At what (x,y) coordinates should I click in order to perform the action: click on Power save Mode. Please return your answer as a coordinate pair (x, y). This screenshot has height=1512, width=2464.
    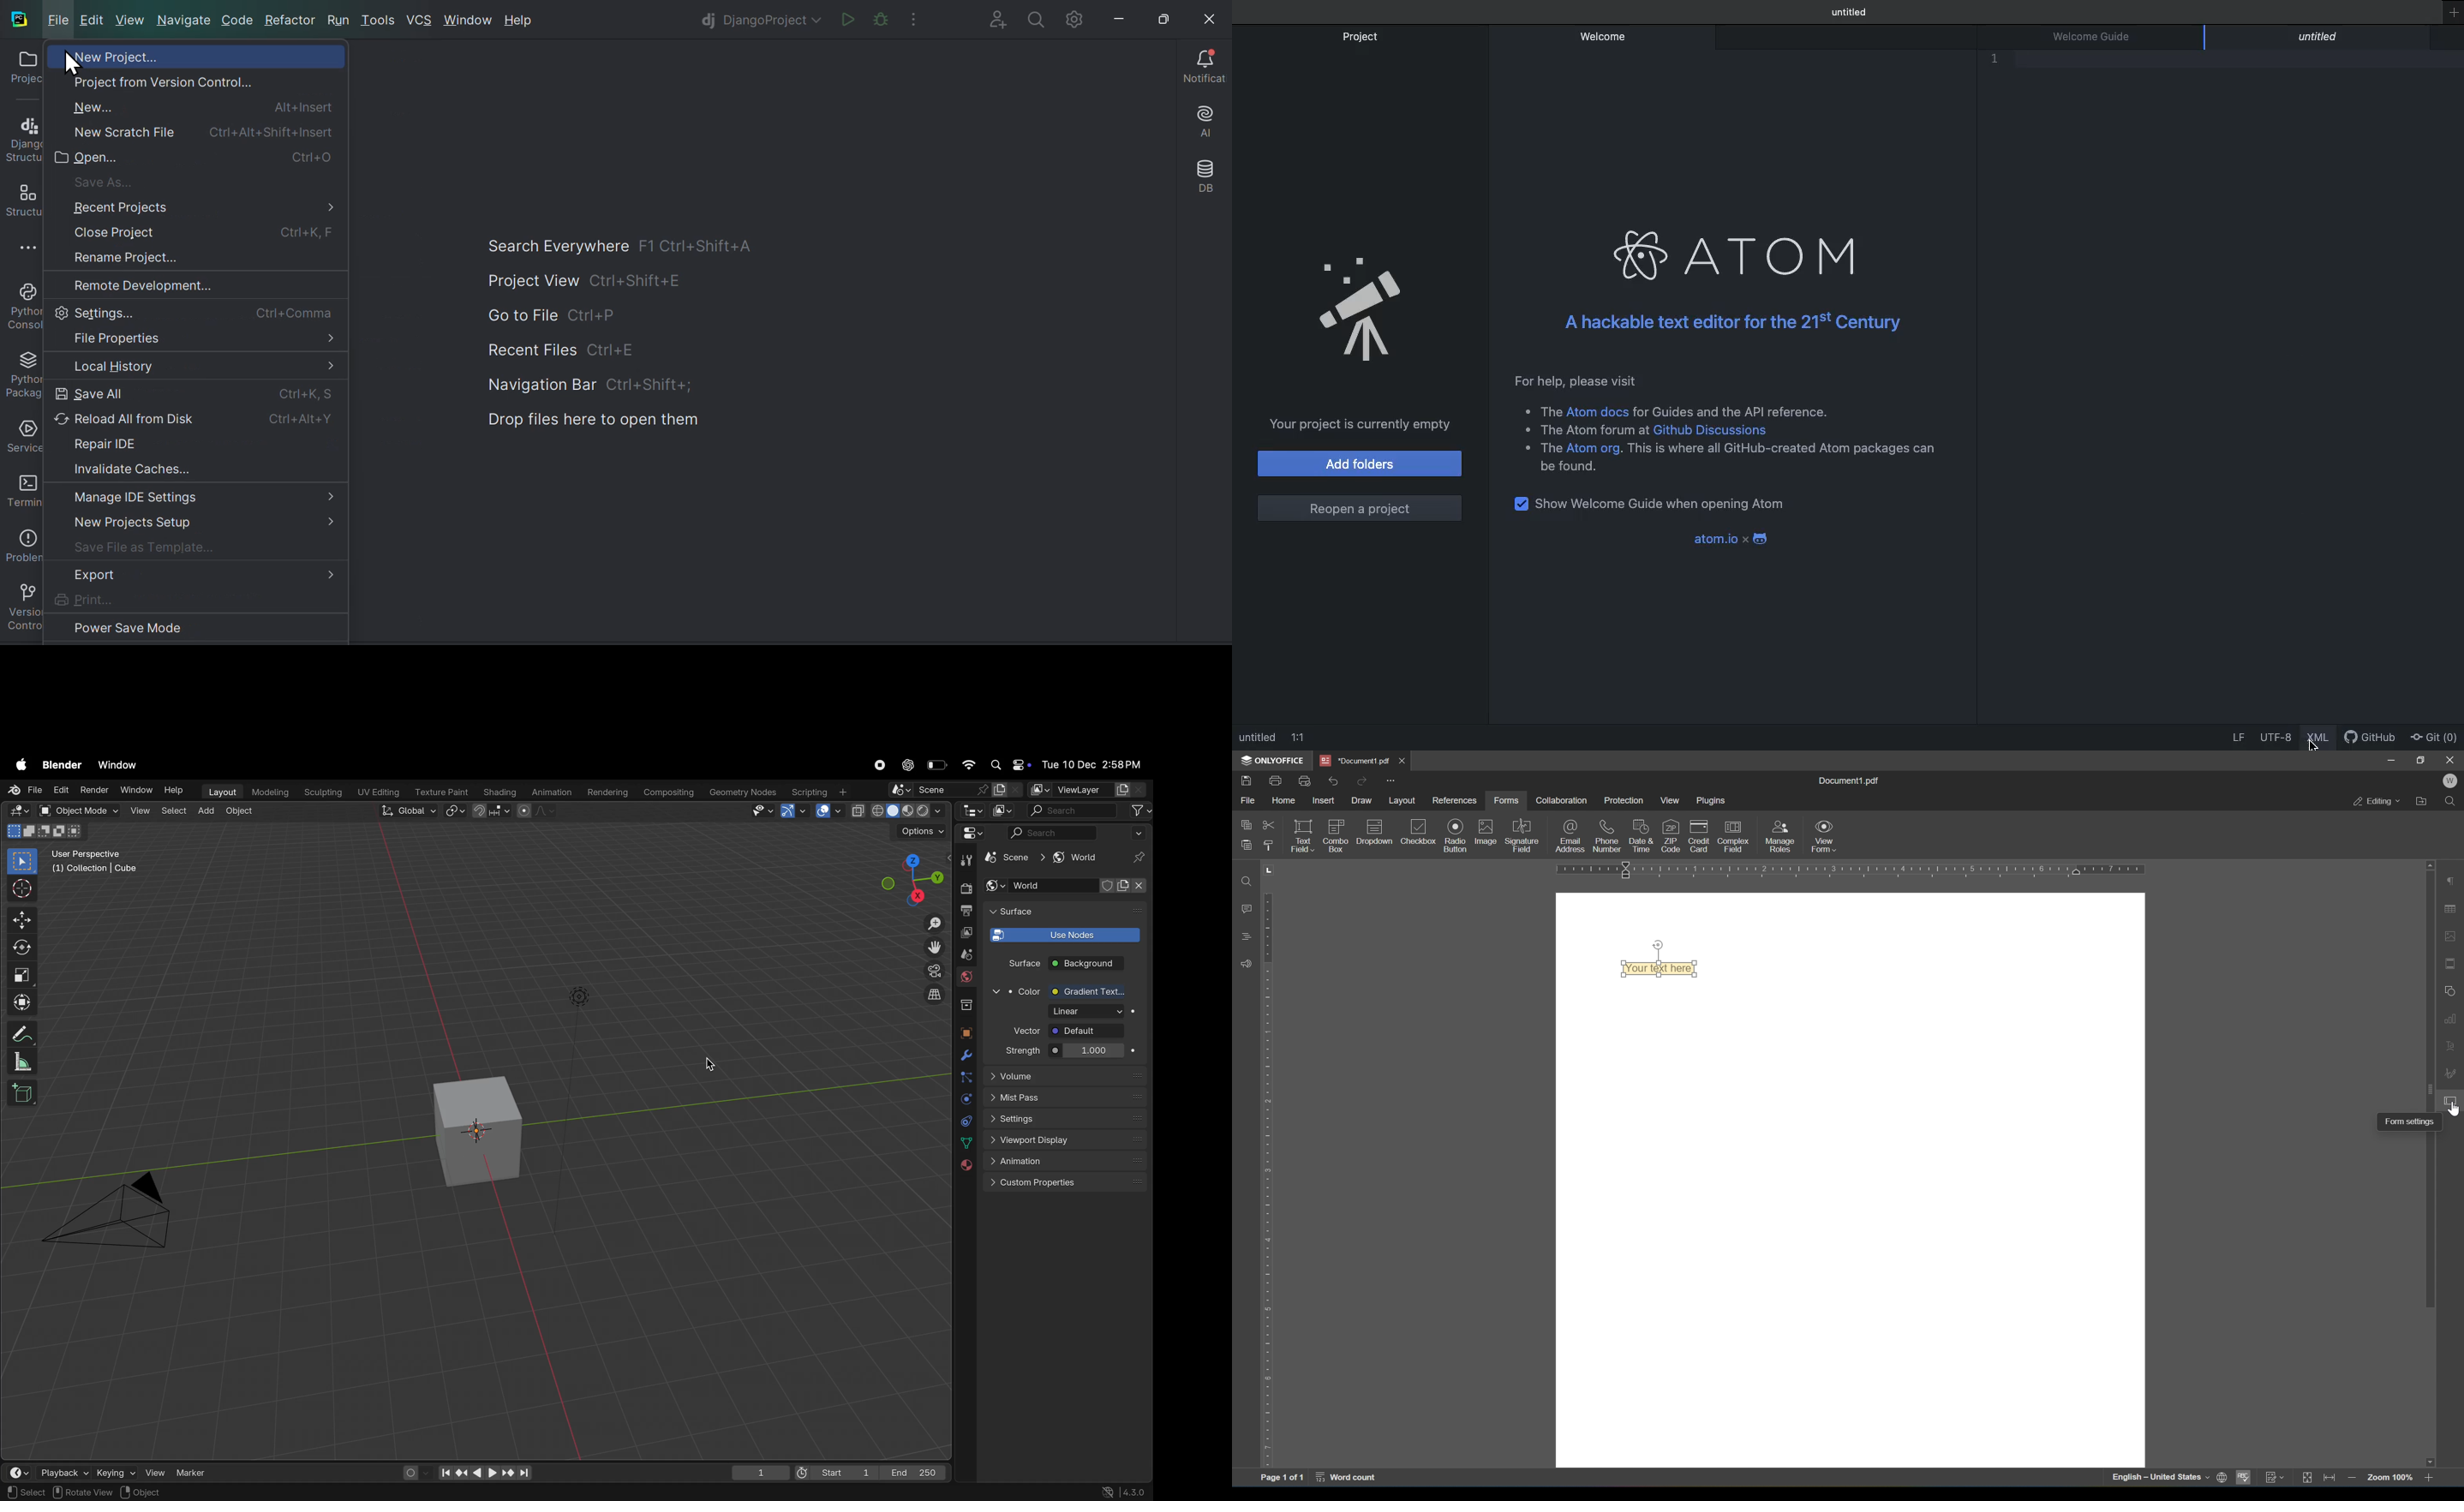
    Looking at the image, I should click on (132, 627).